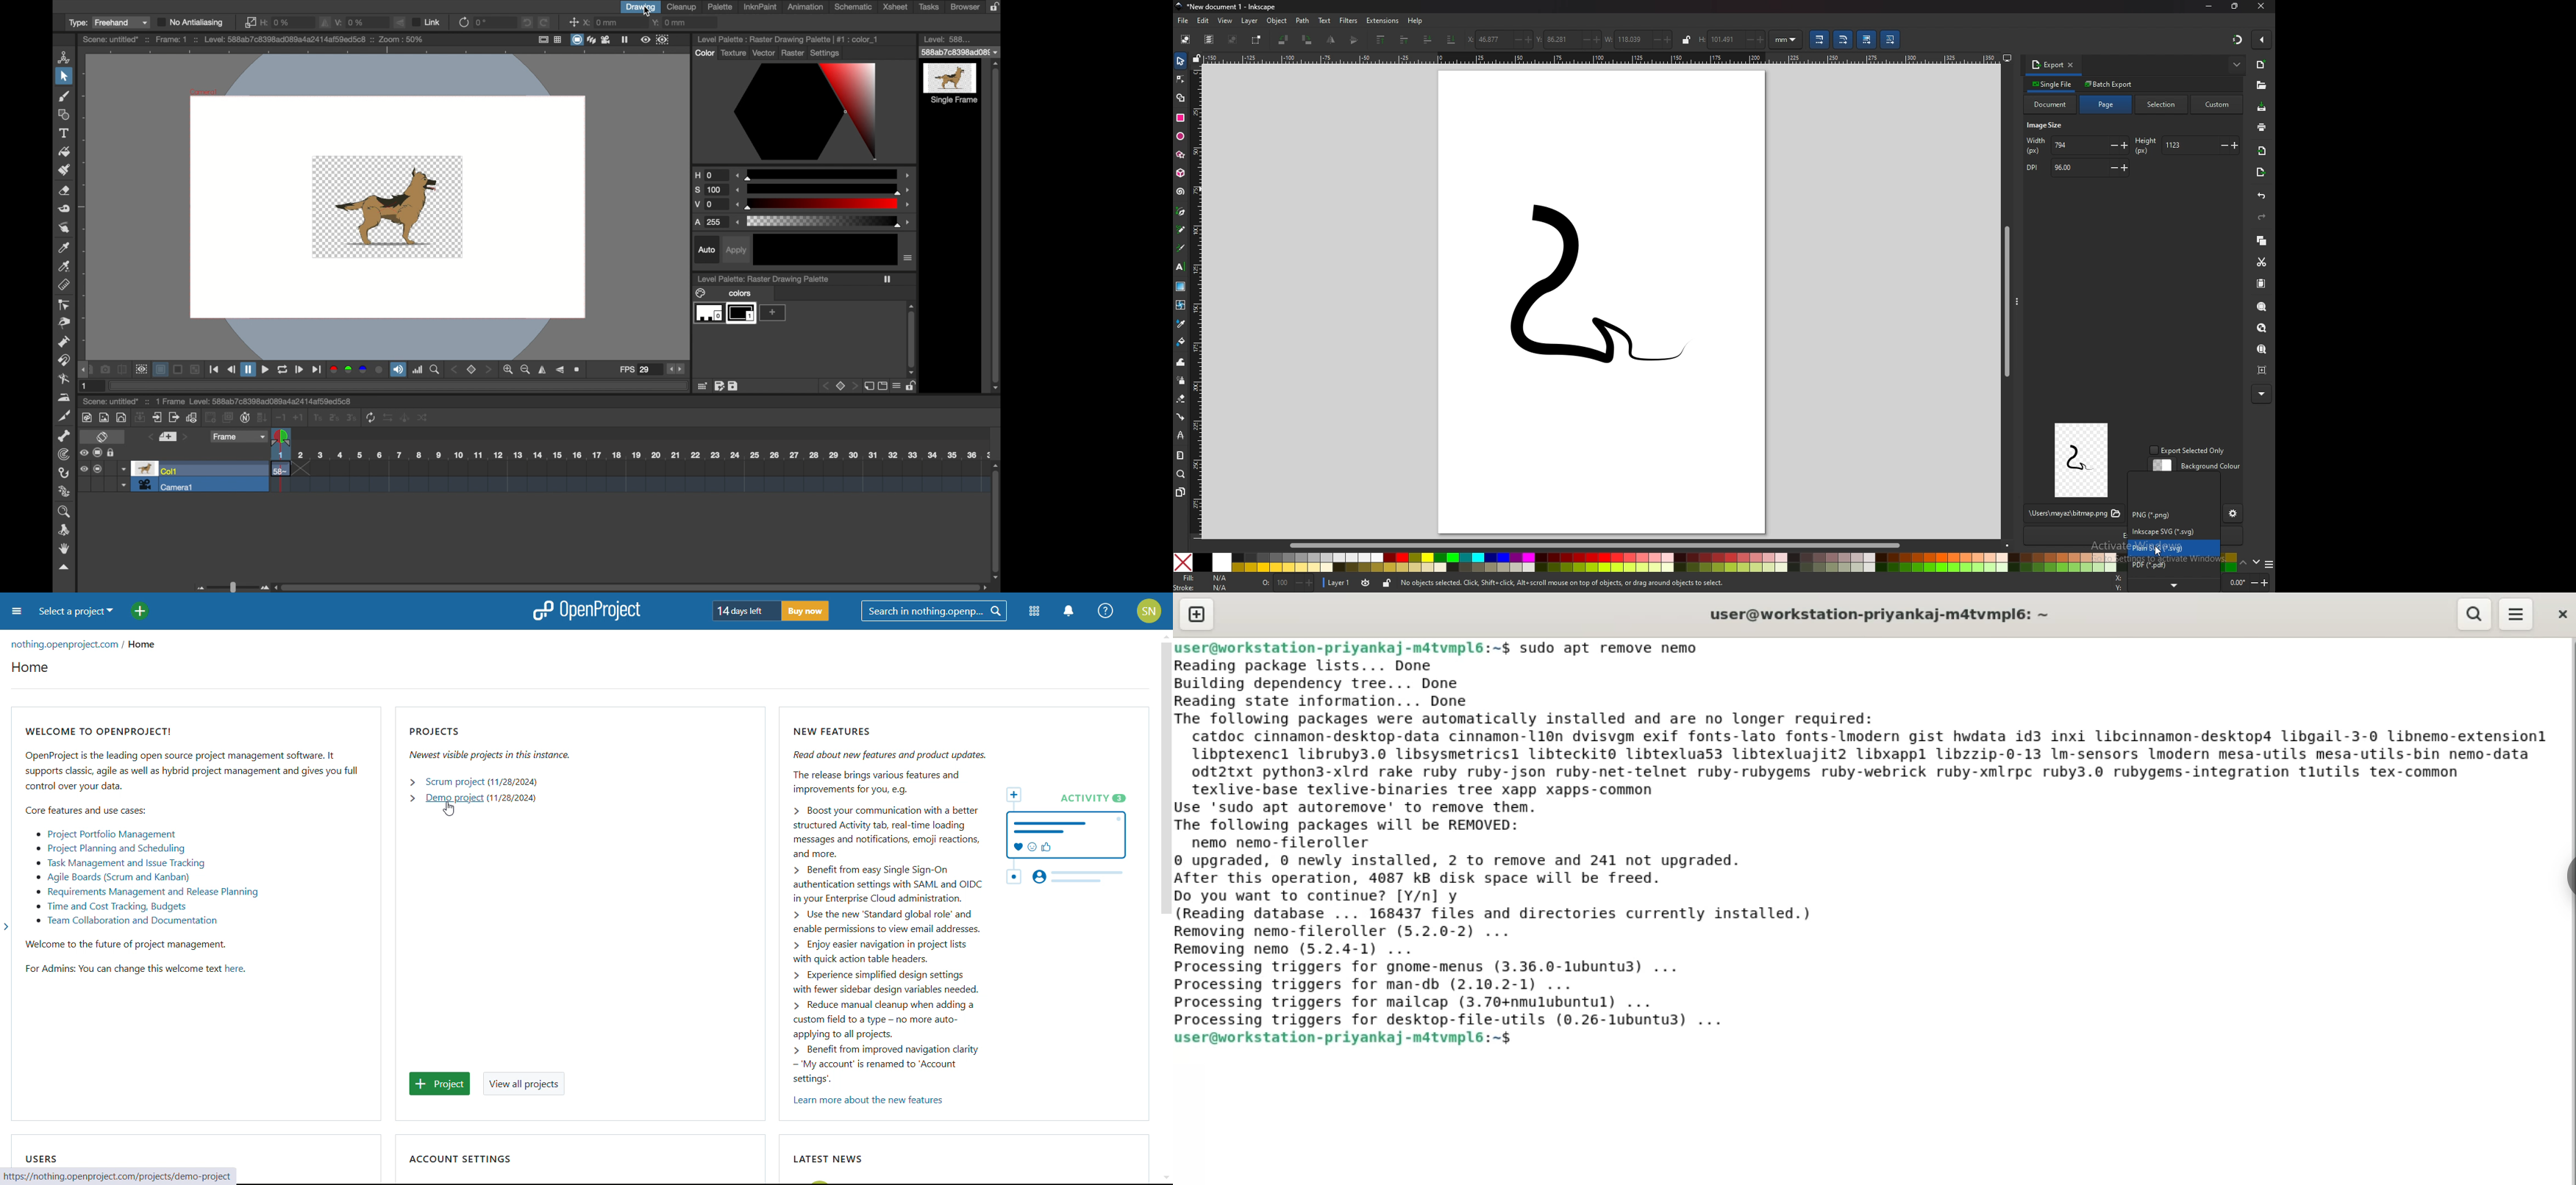 This screenshot has width=2576, height=1204. Describe the element at coordinates (2261, 40) in the screenshot. I see `enable snapping` at that location.